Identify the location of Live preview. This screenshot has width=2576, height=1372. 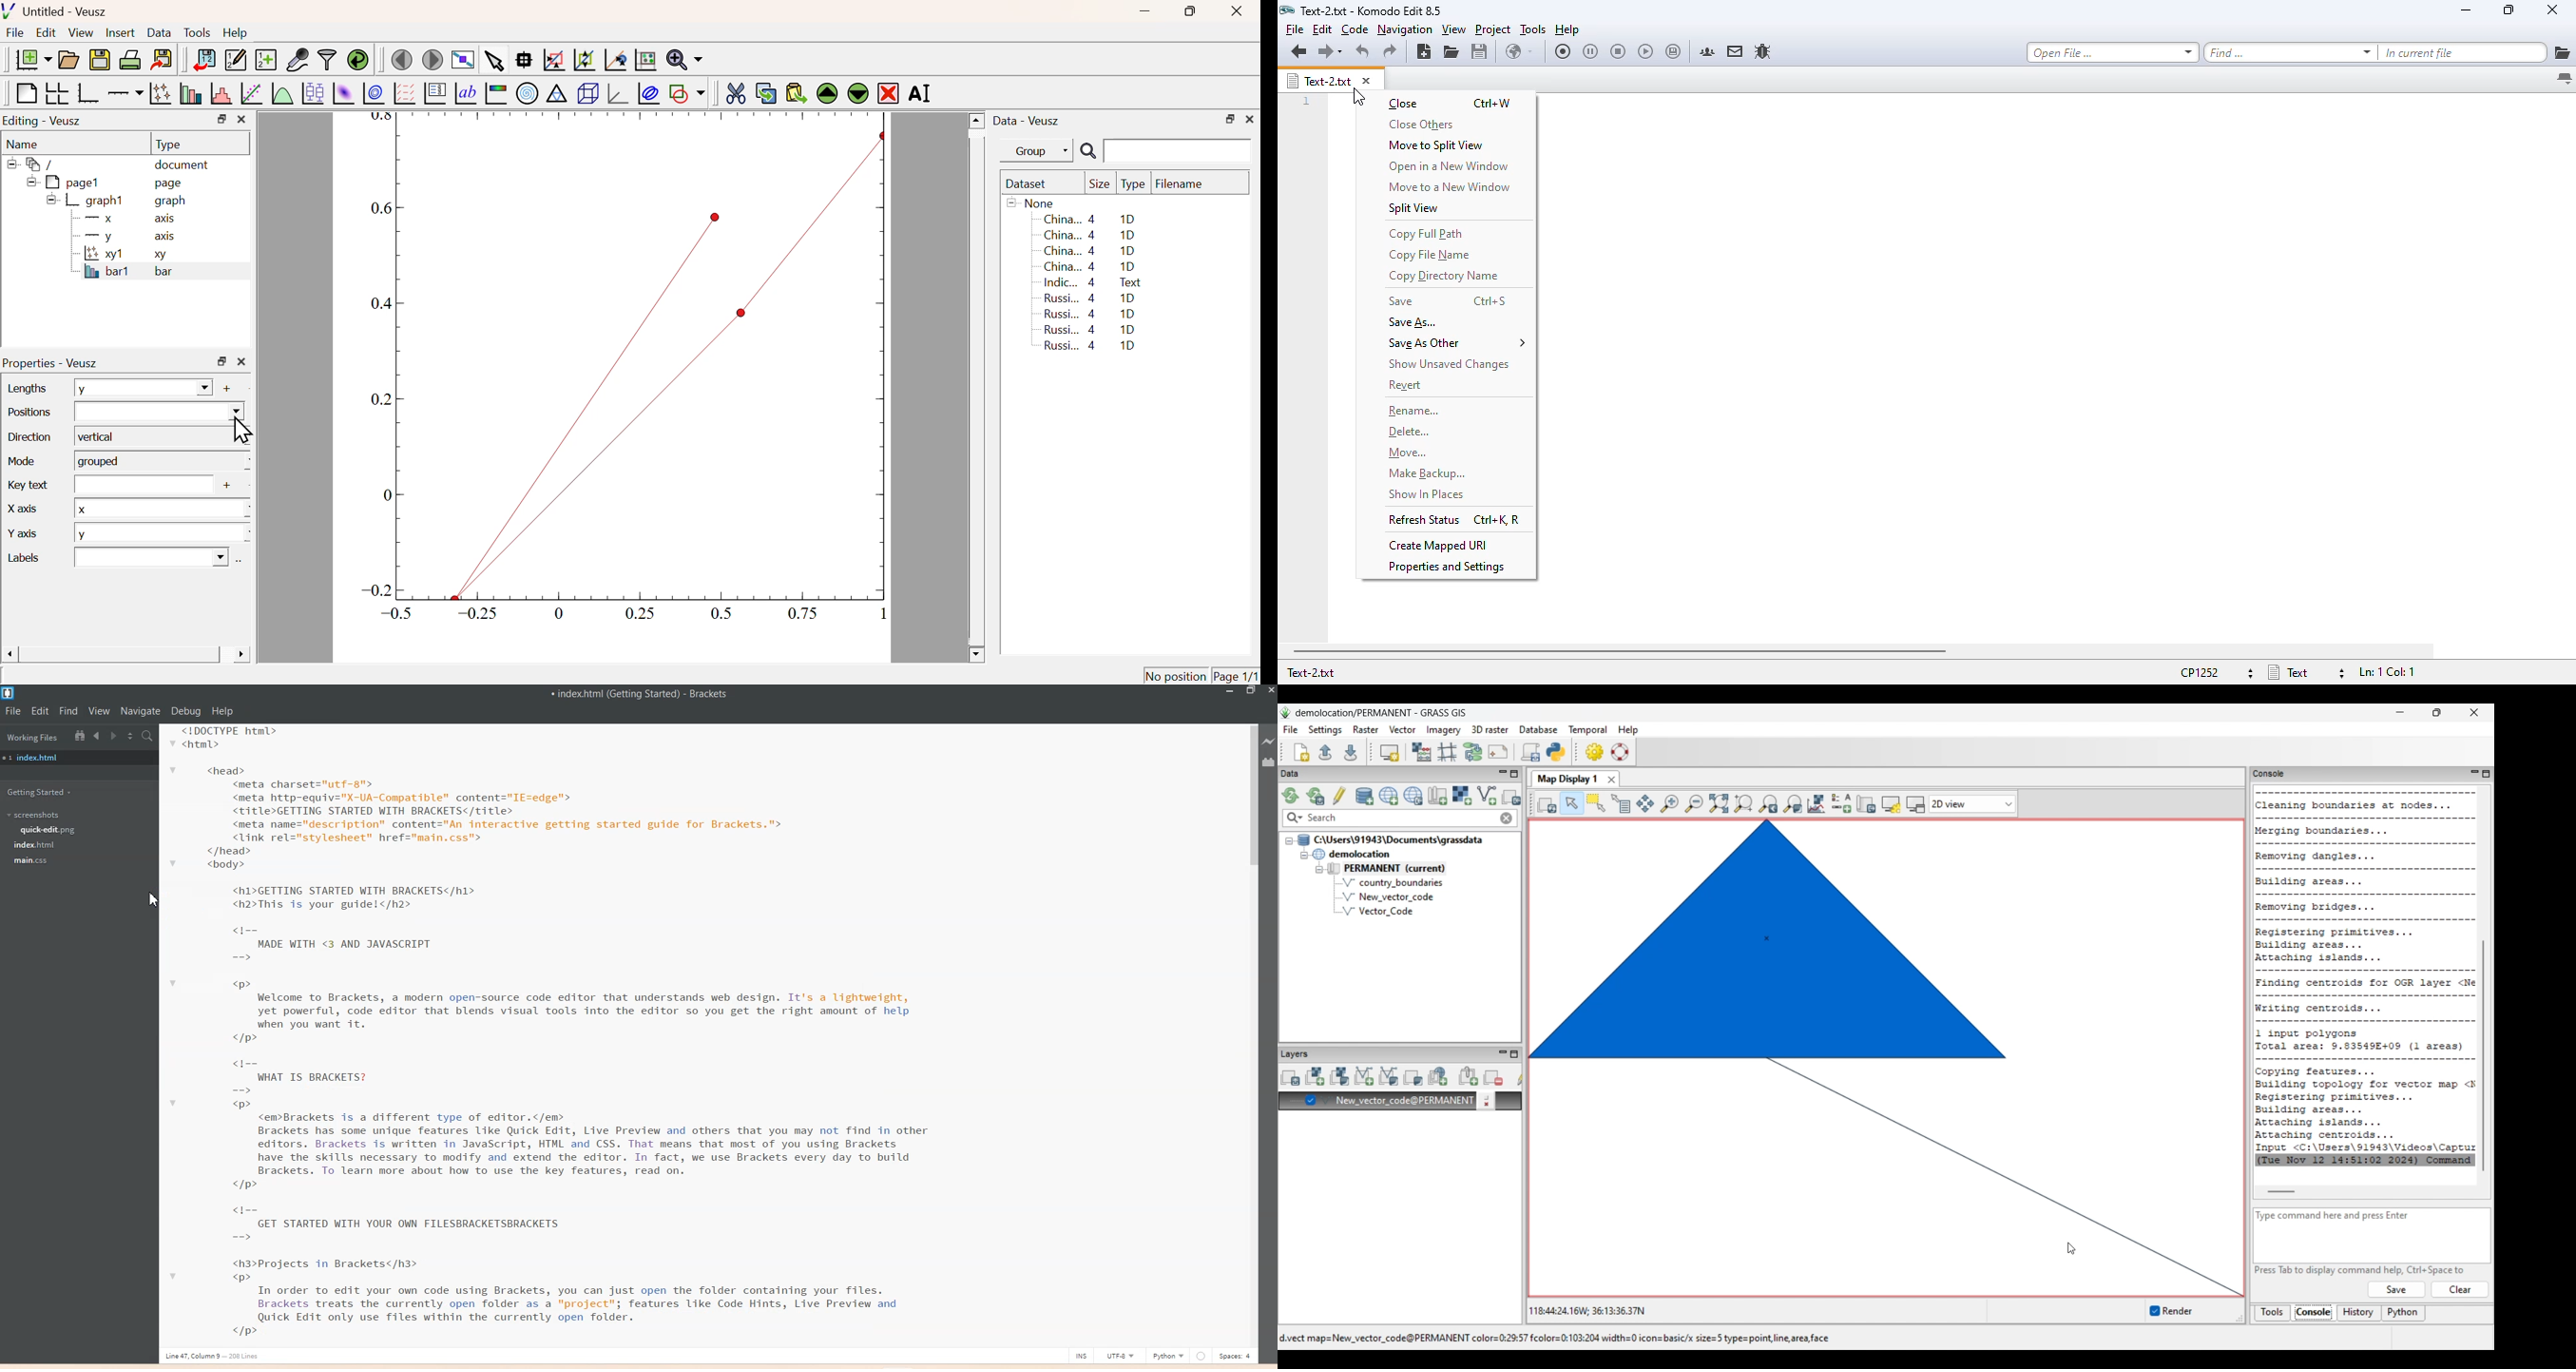
(1270, 742).